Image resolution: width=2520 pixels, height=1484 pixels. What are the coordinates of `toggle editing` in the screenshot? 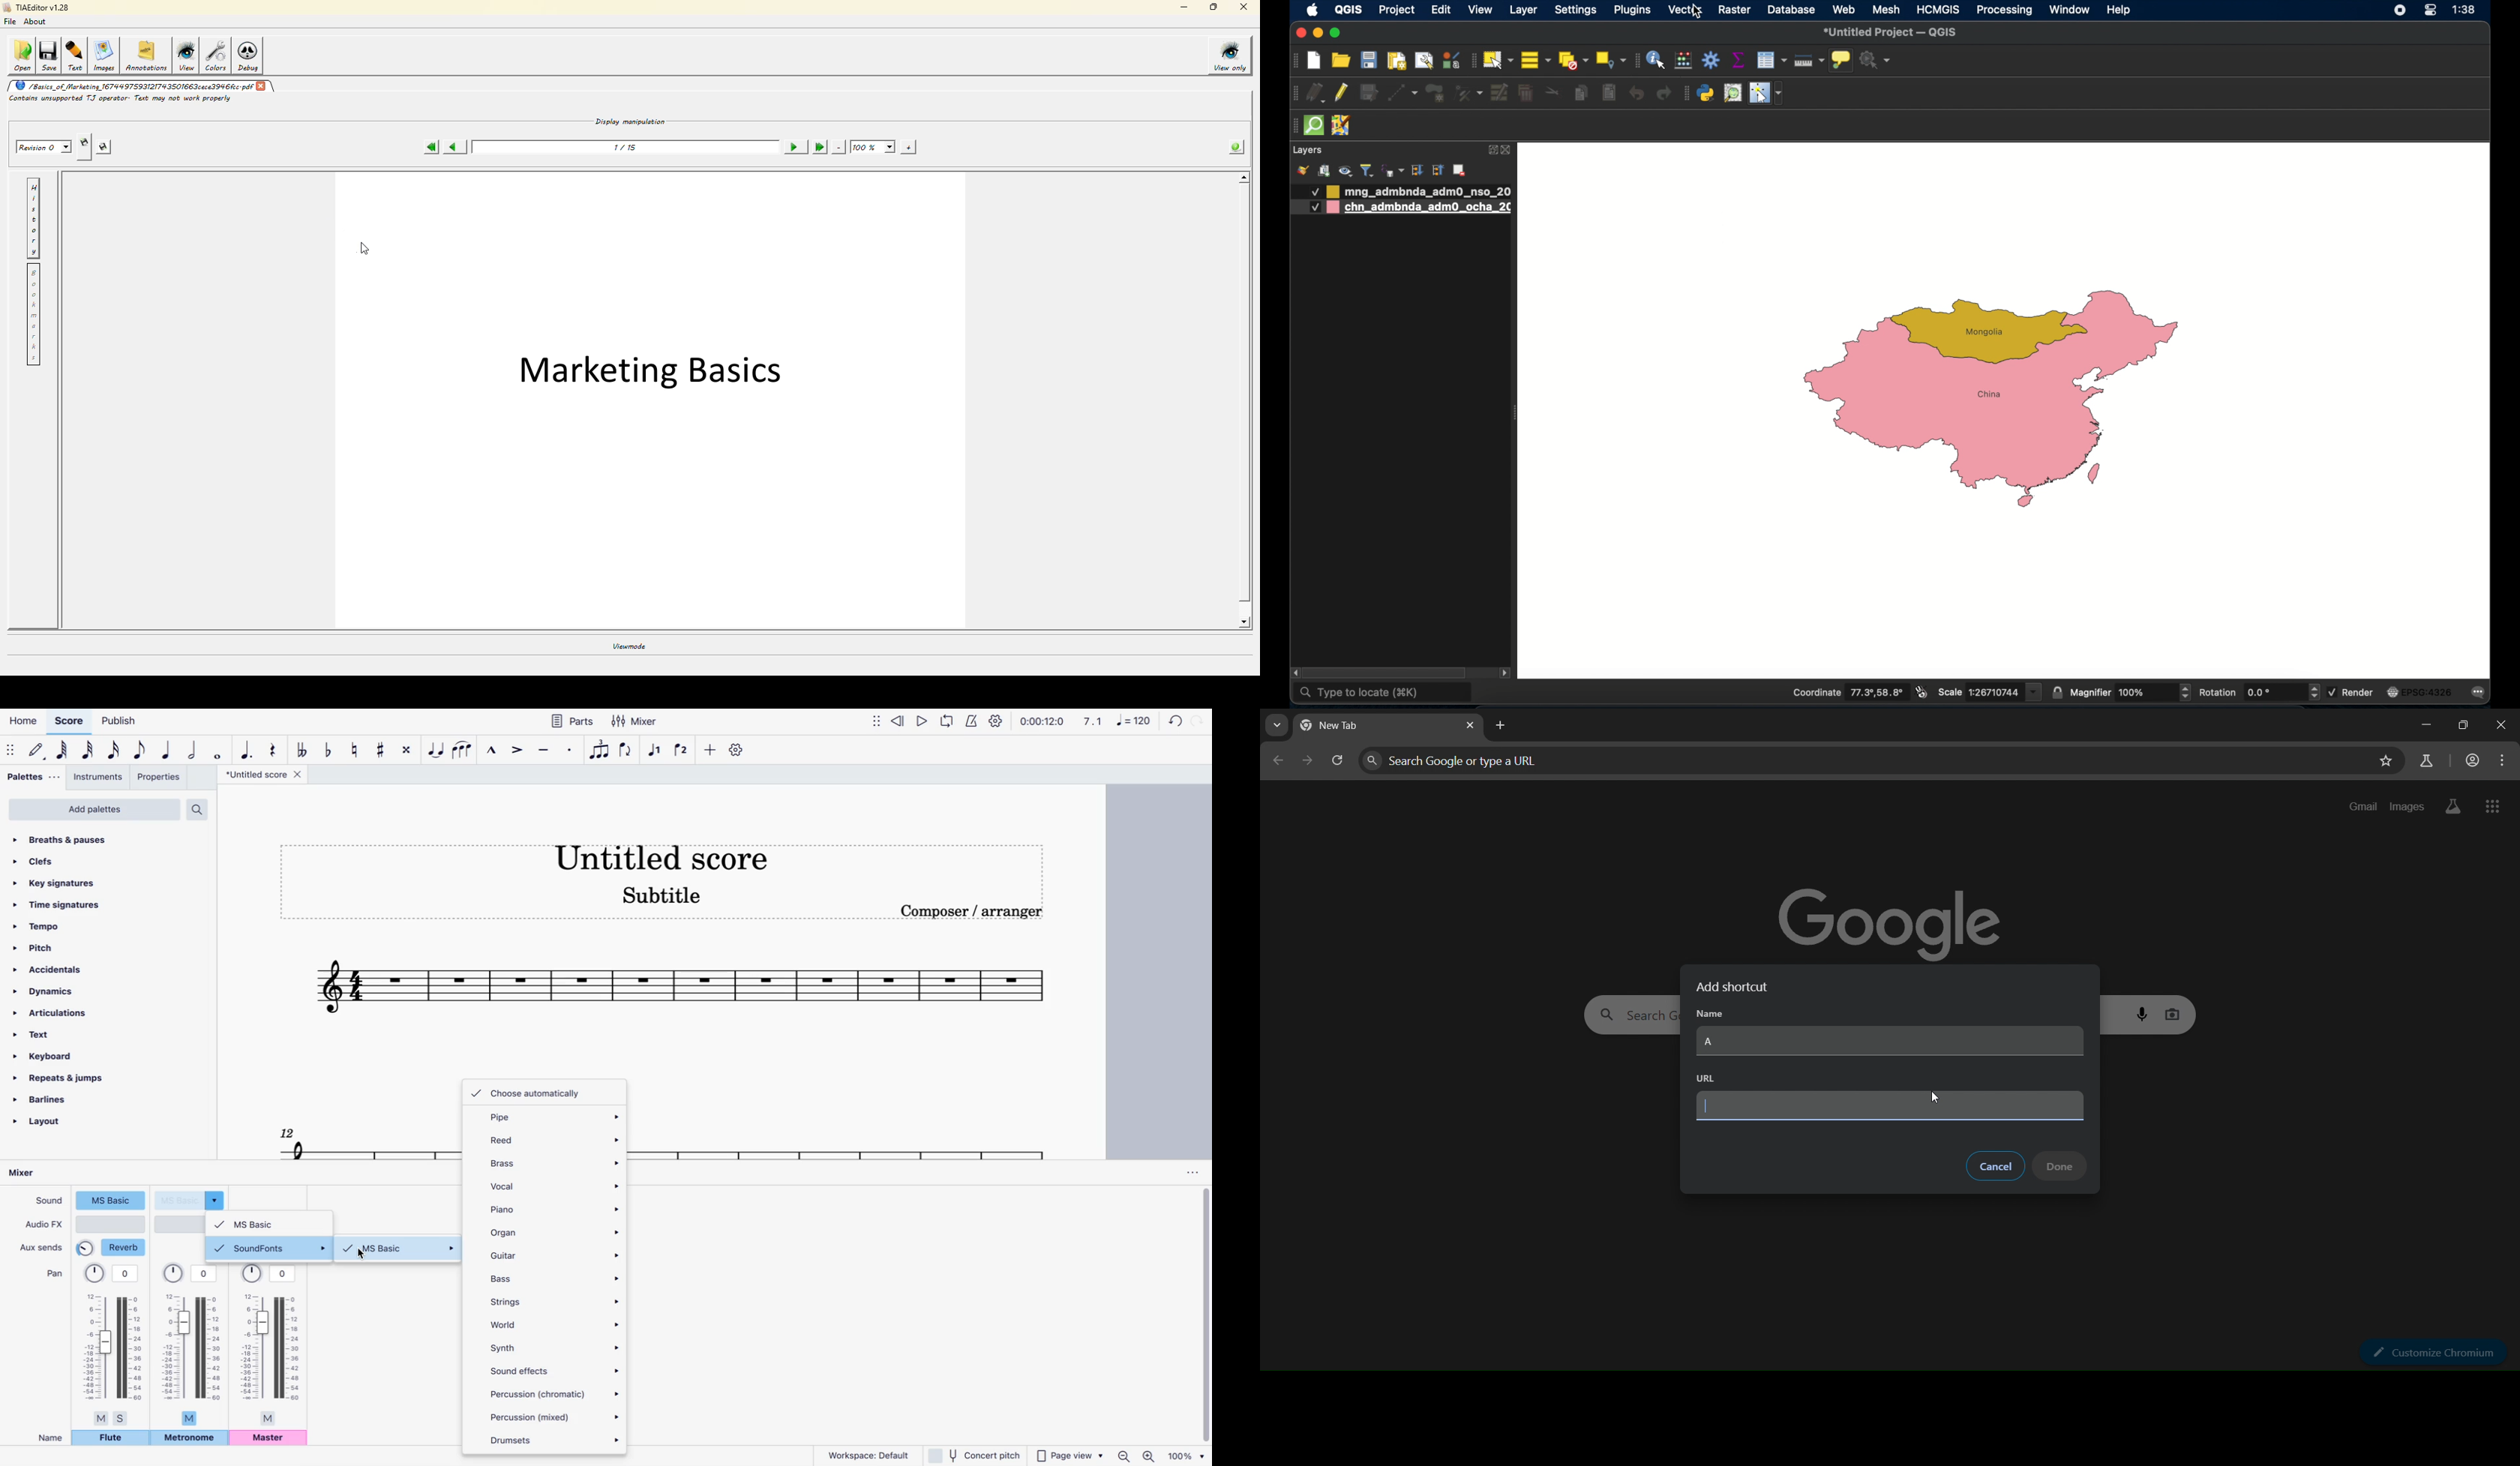 It's located at (1342, 94).